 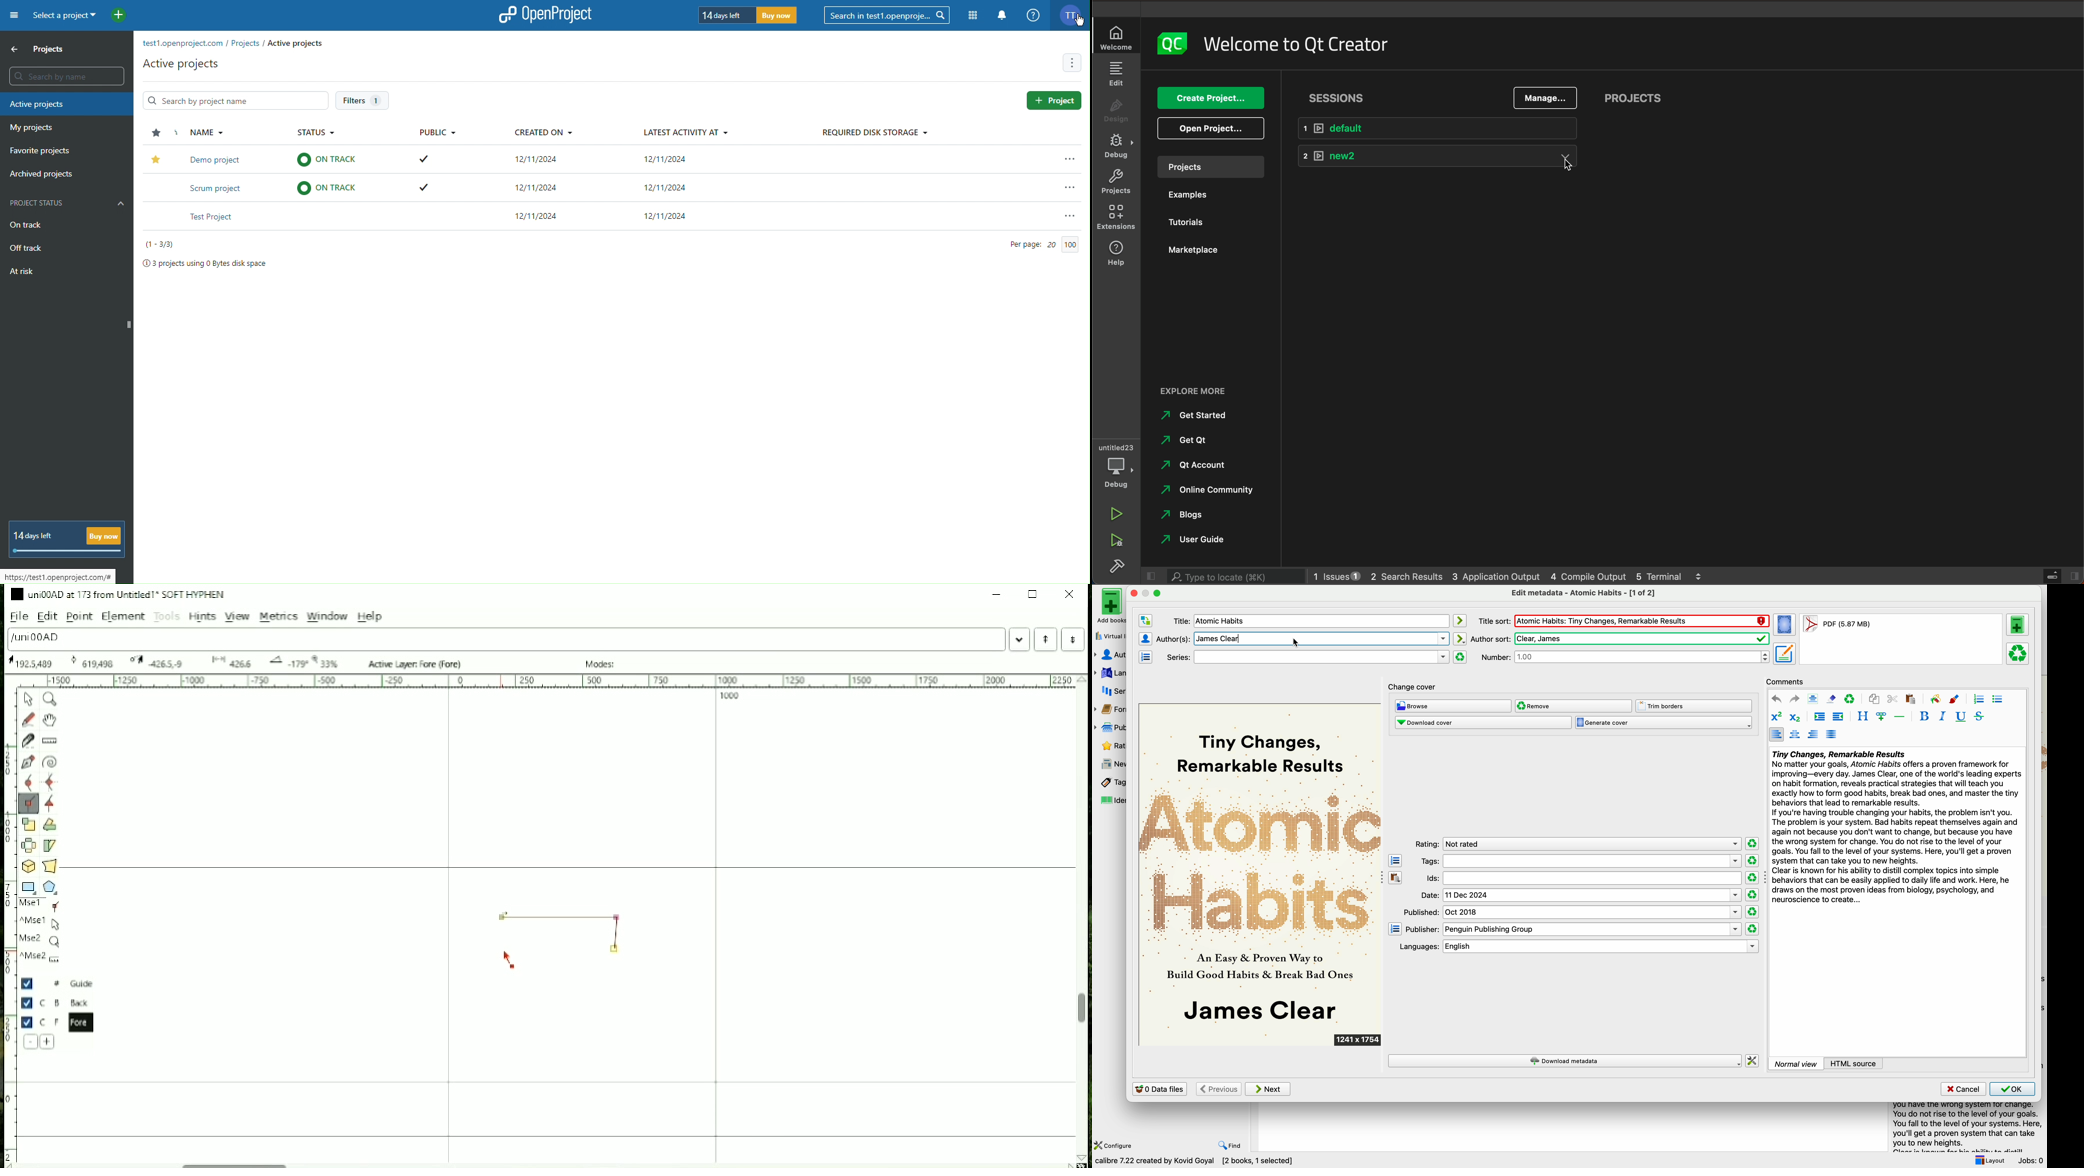 I want to click on comments, so click(x=1786, y=681).